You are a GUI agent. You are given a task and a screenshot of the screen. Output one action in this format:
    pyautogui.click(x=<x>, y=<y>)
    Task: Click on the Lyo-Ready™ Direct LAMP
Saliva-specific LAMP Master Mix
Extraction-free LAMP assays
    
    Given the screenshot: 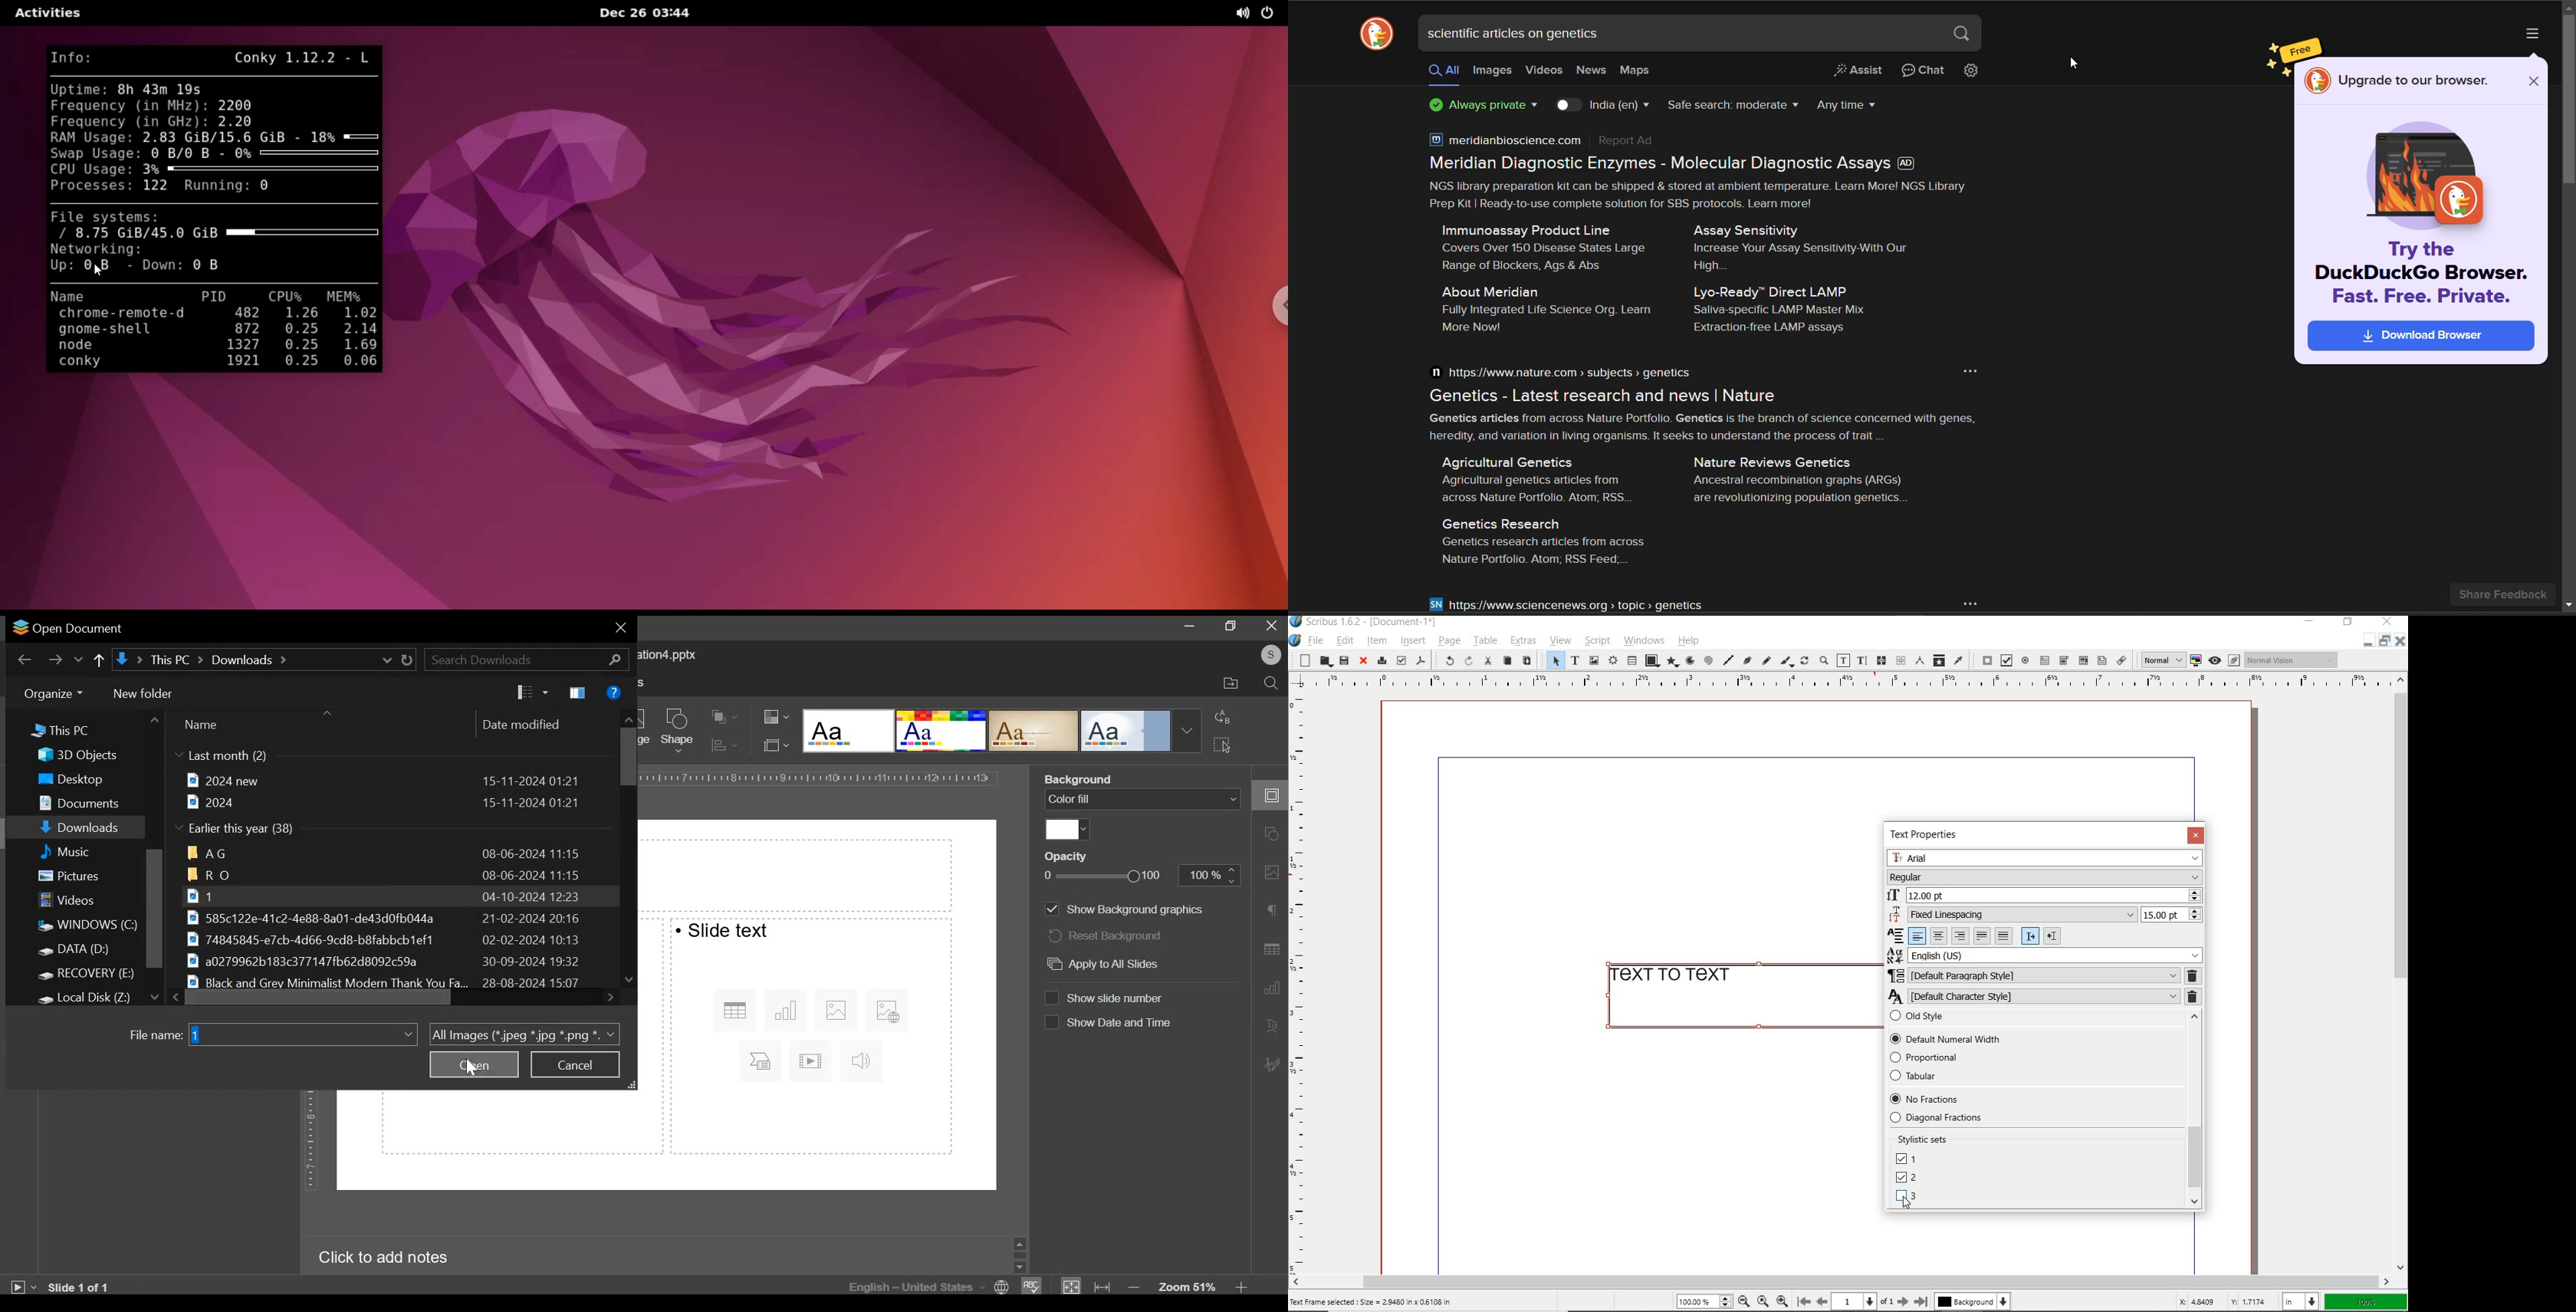 What is the action you would take?
    pyautogui.click(x=1792, y=309)
    